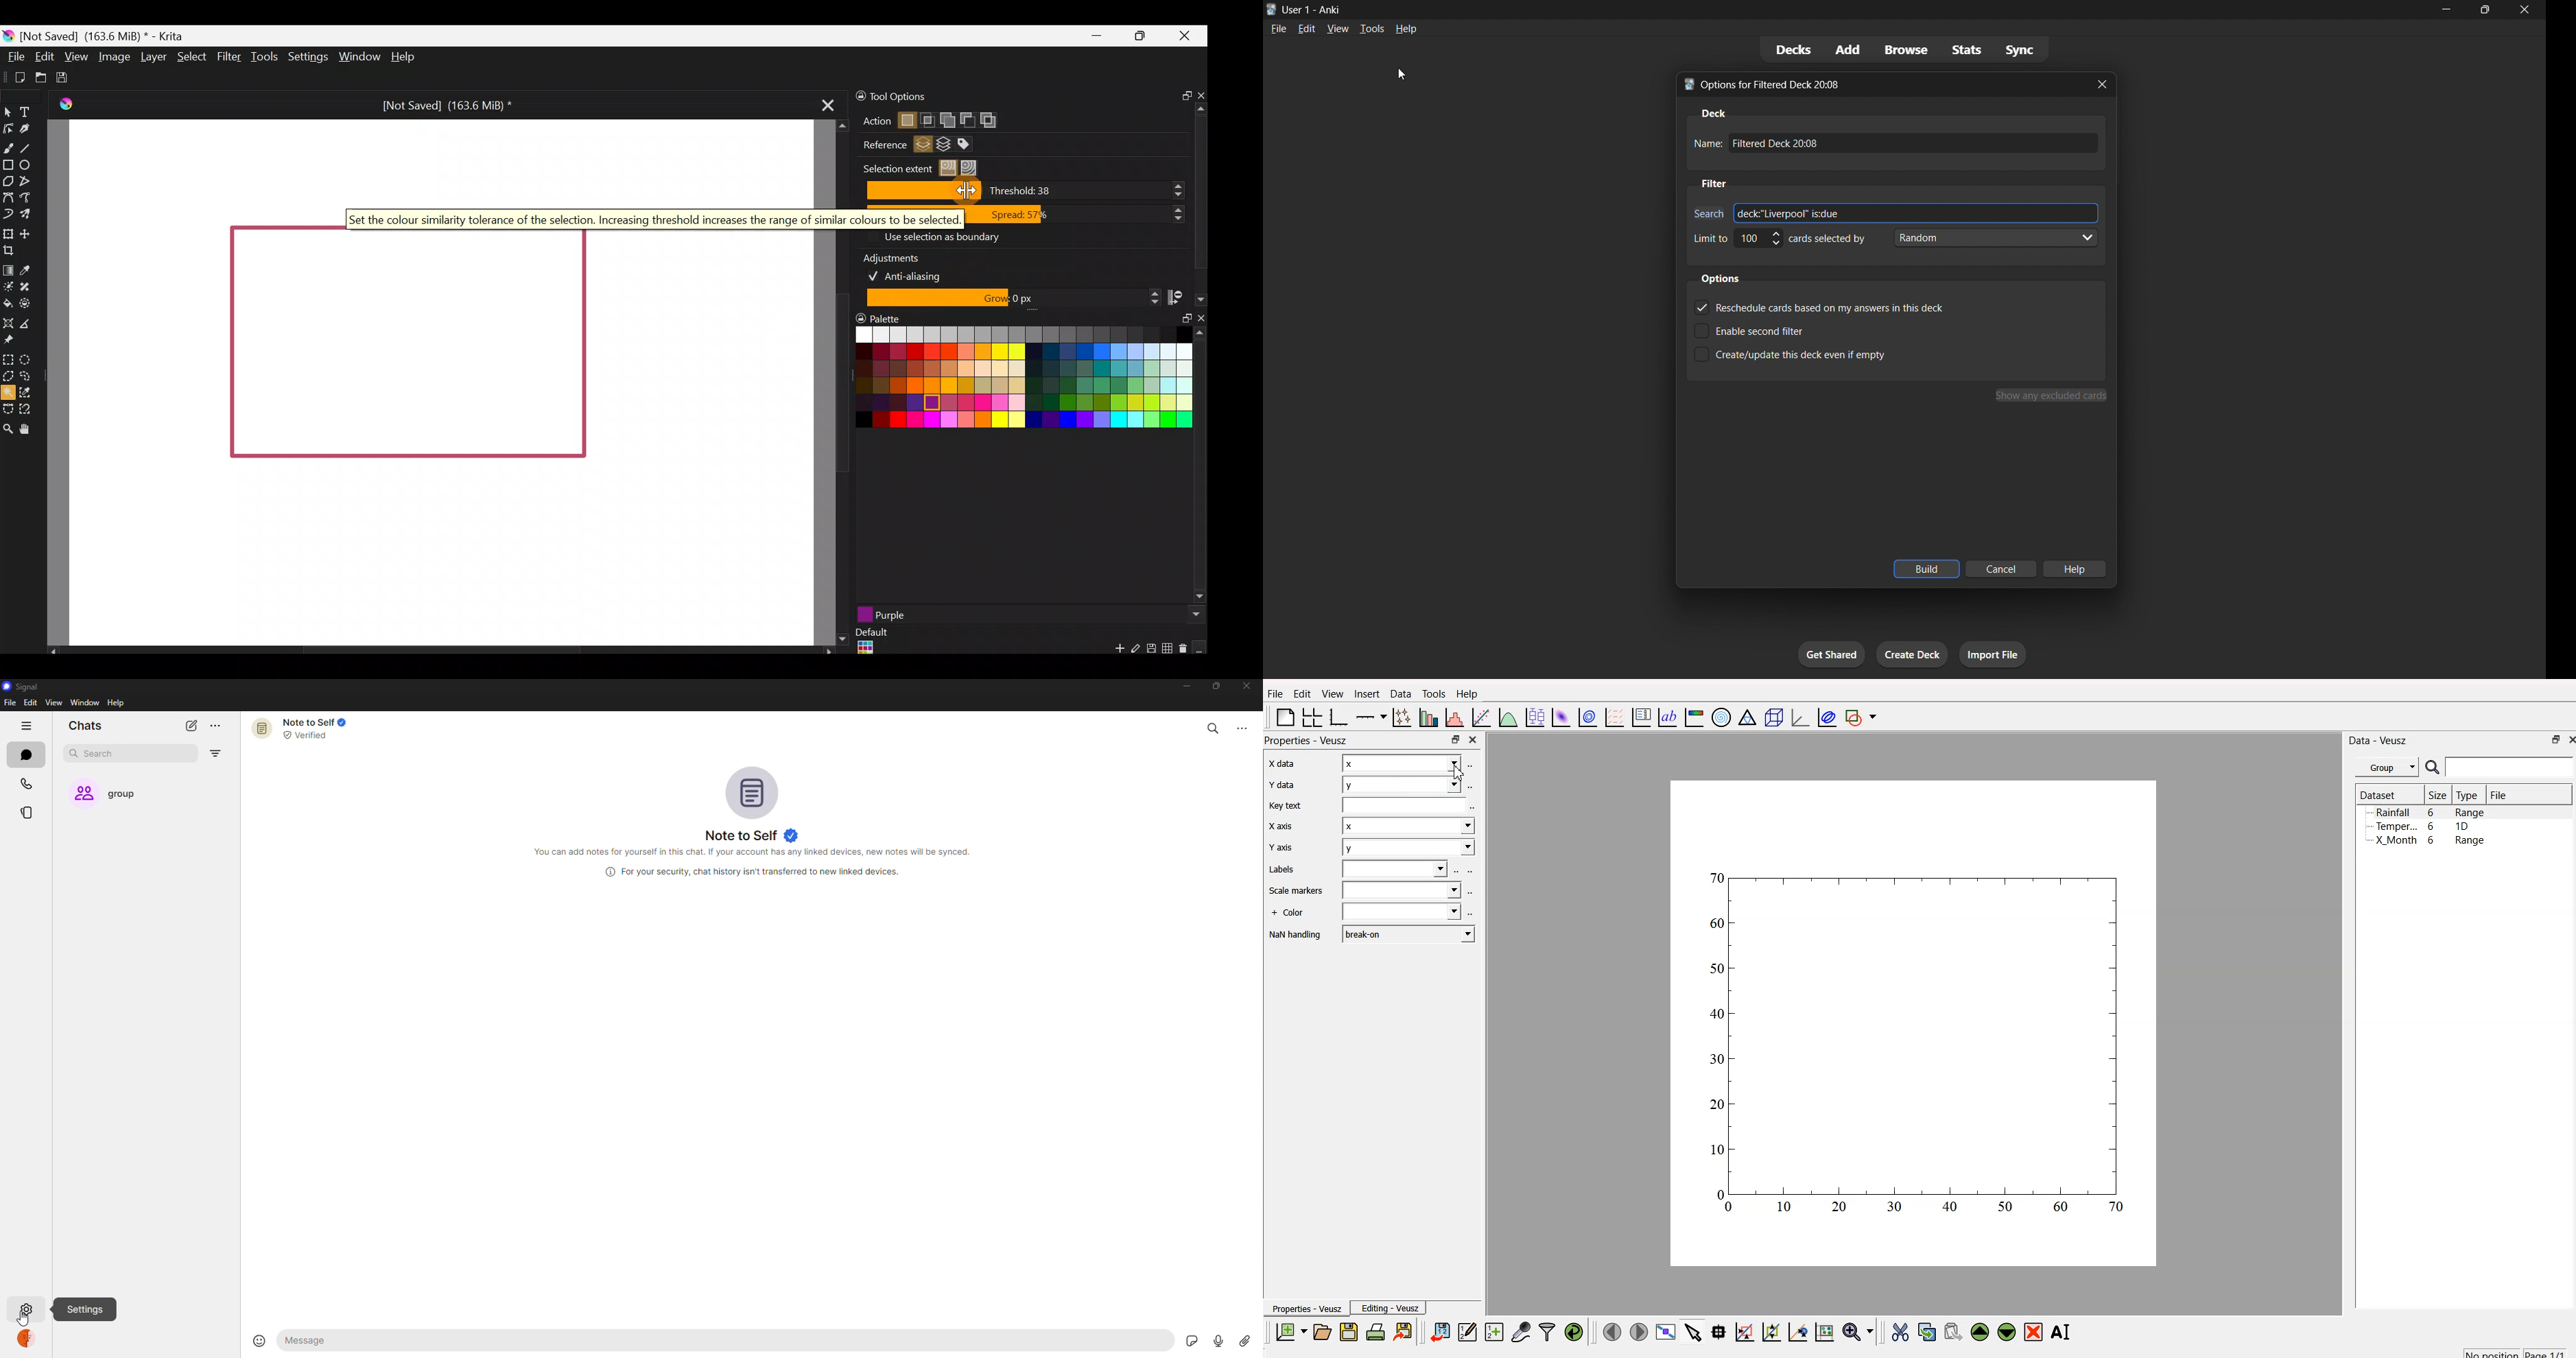 The image size is (2576, 1372). I want to click on editor, so click(1467, 1330).